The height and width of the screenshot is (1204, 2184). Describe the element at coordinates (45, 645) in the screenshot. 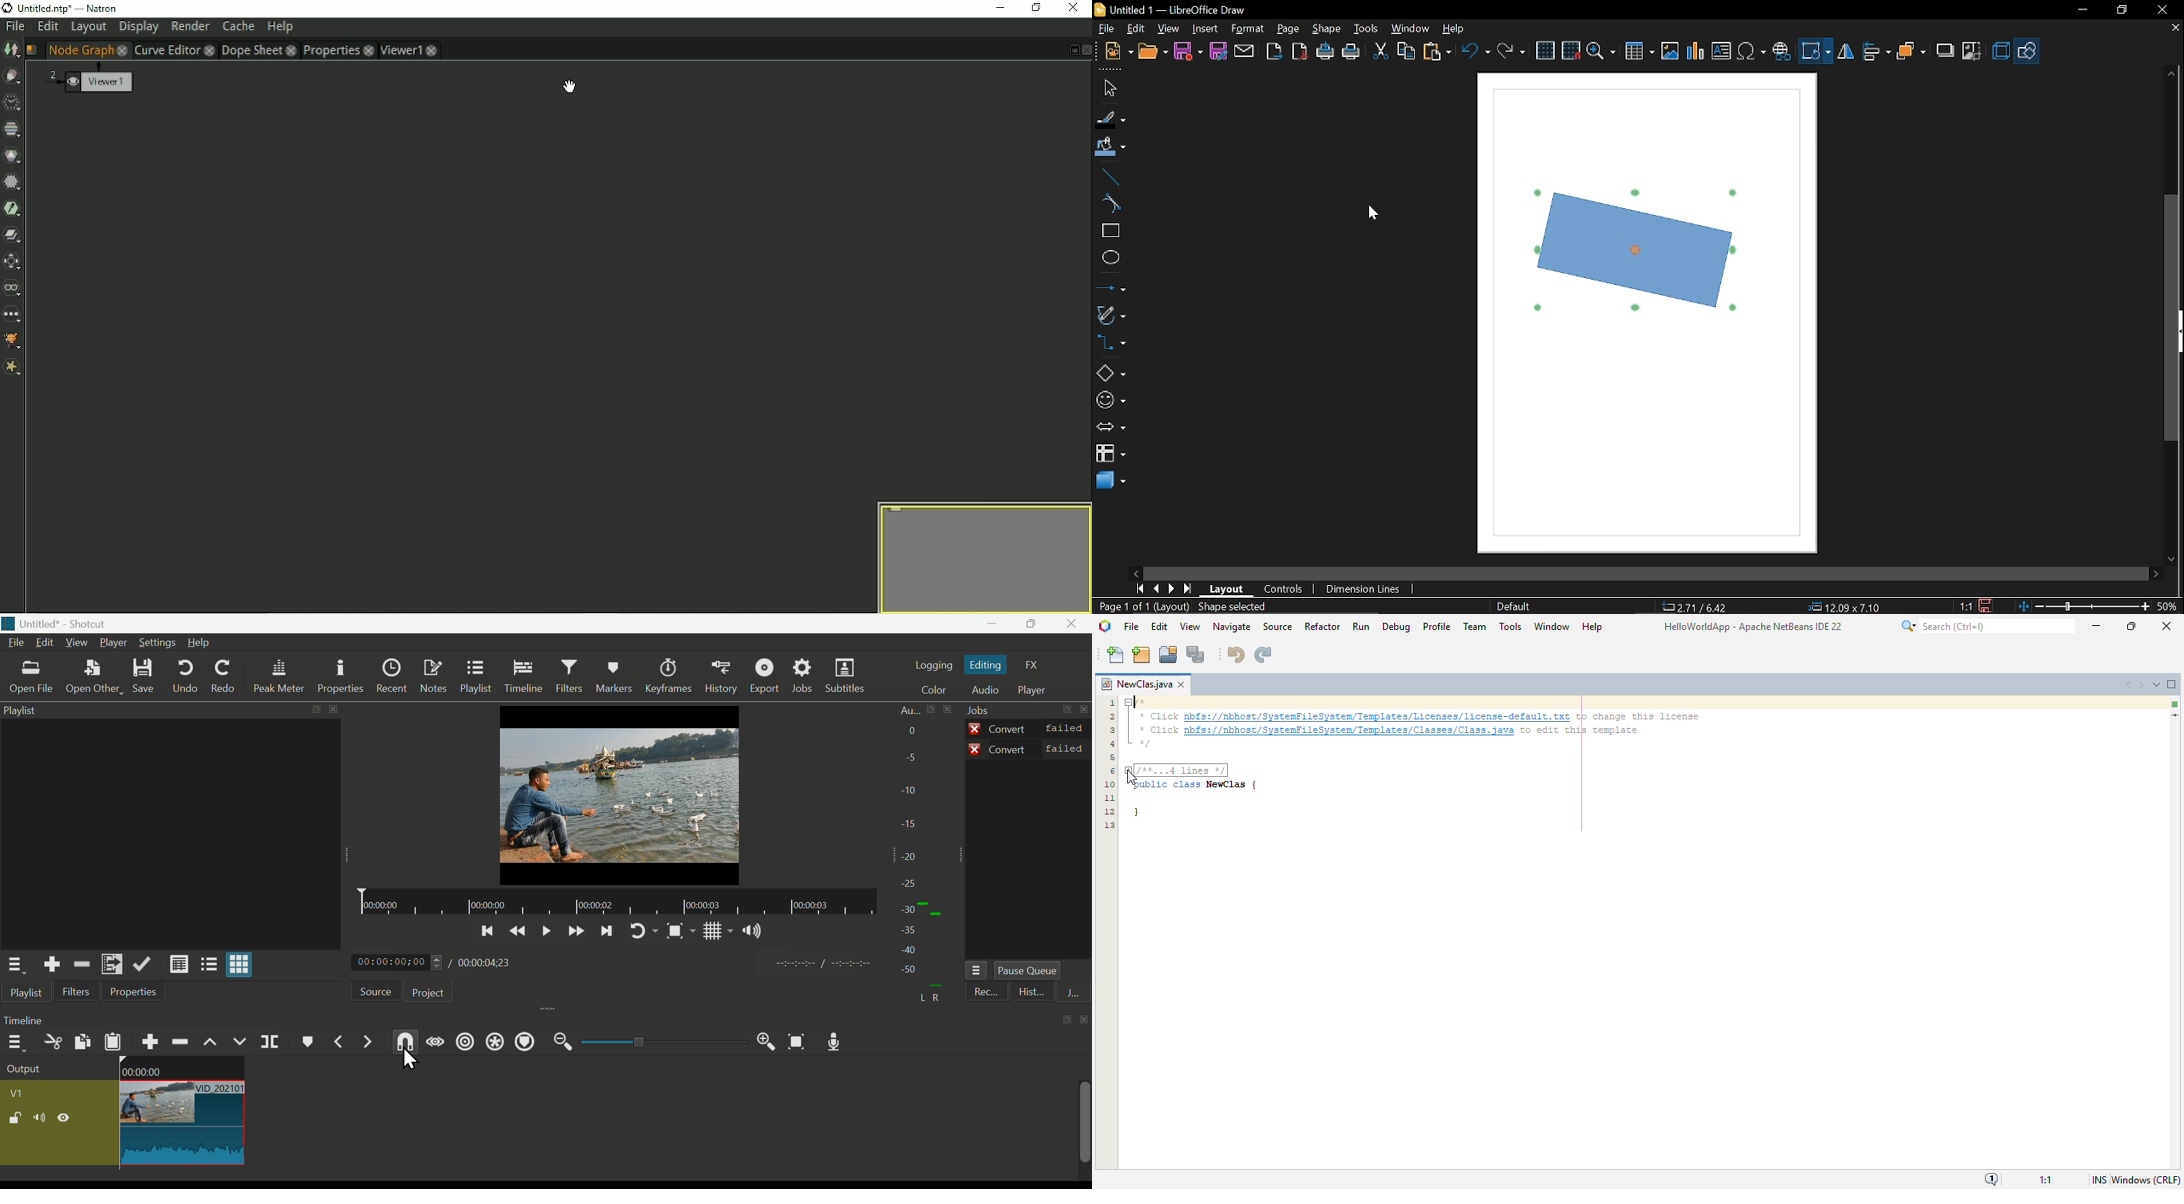

I see `Edit` at that location.